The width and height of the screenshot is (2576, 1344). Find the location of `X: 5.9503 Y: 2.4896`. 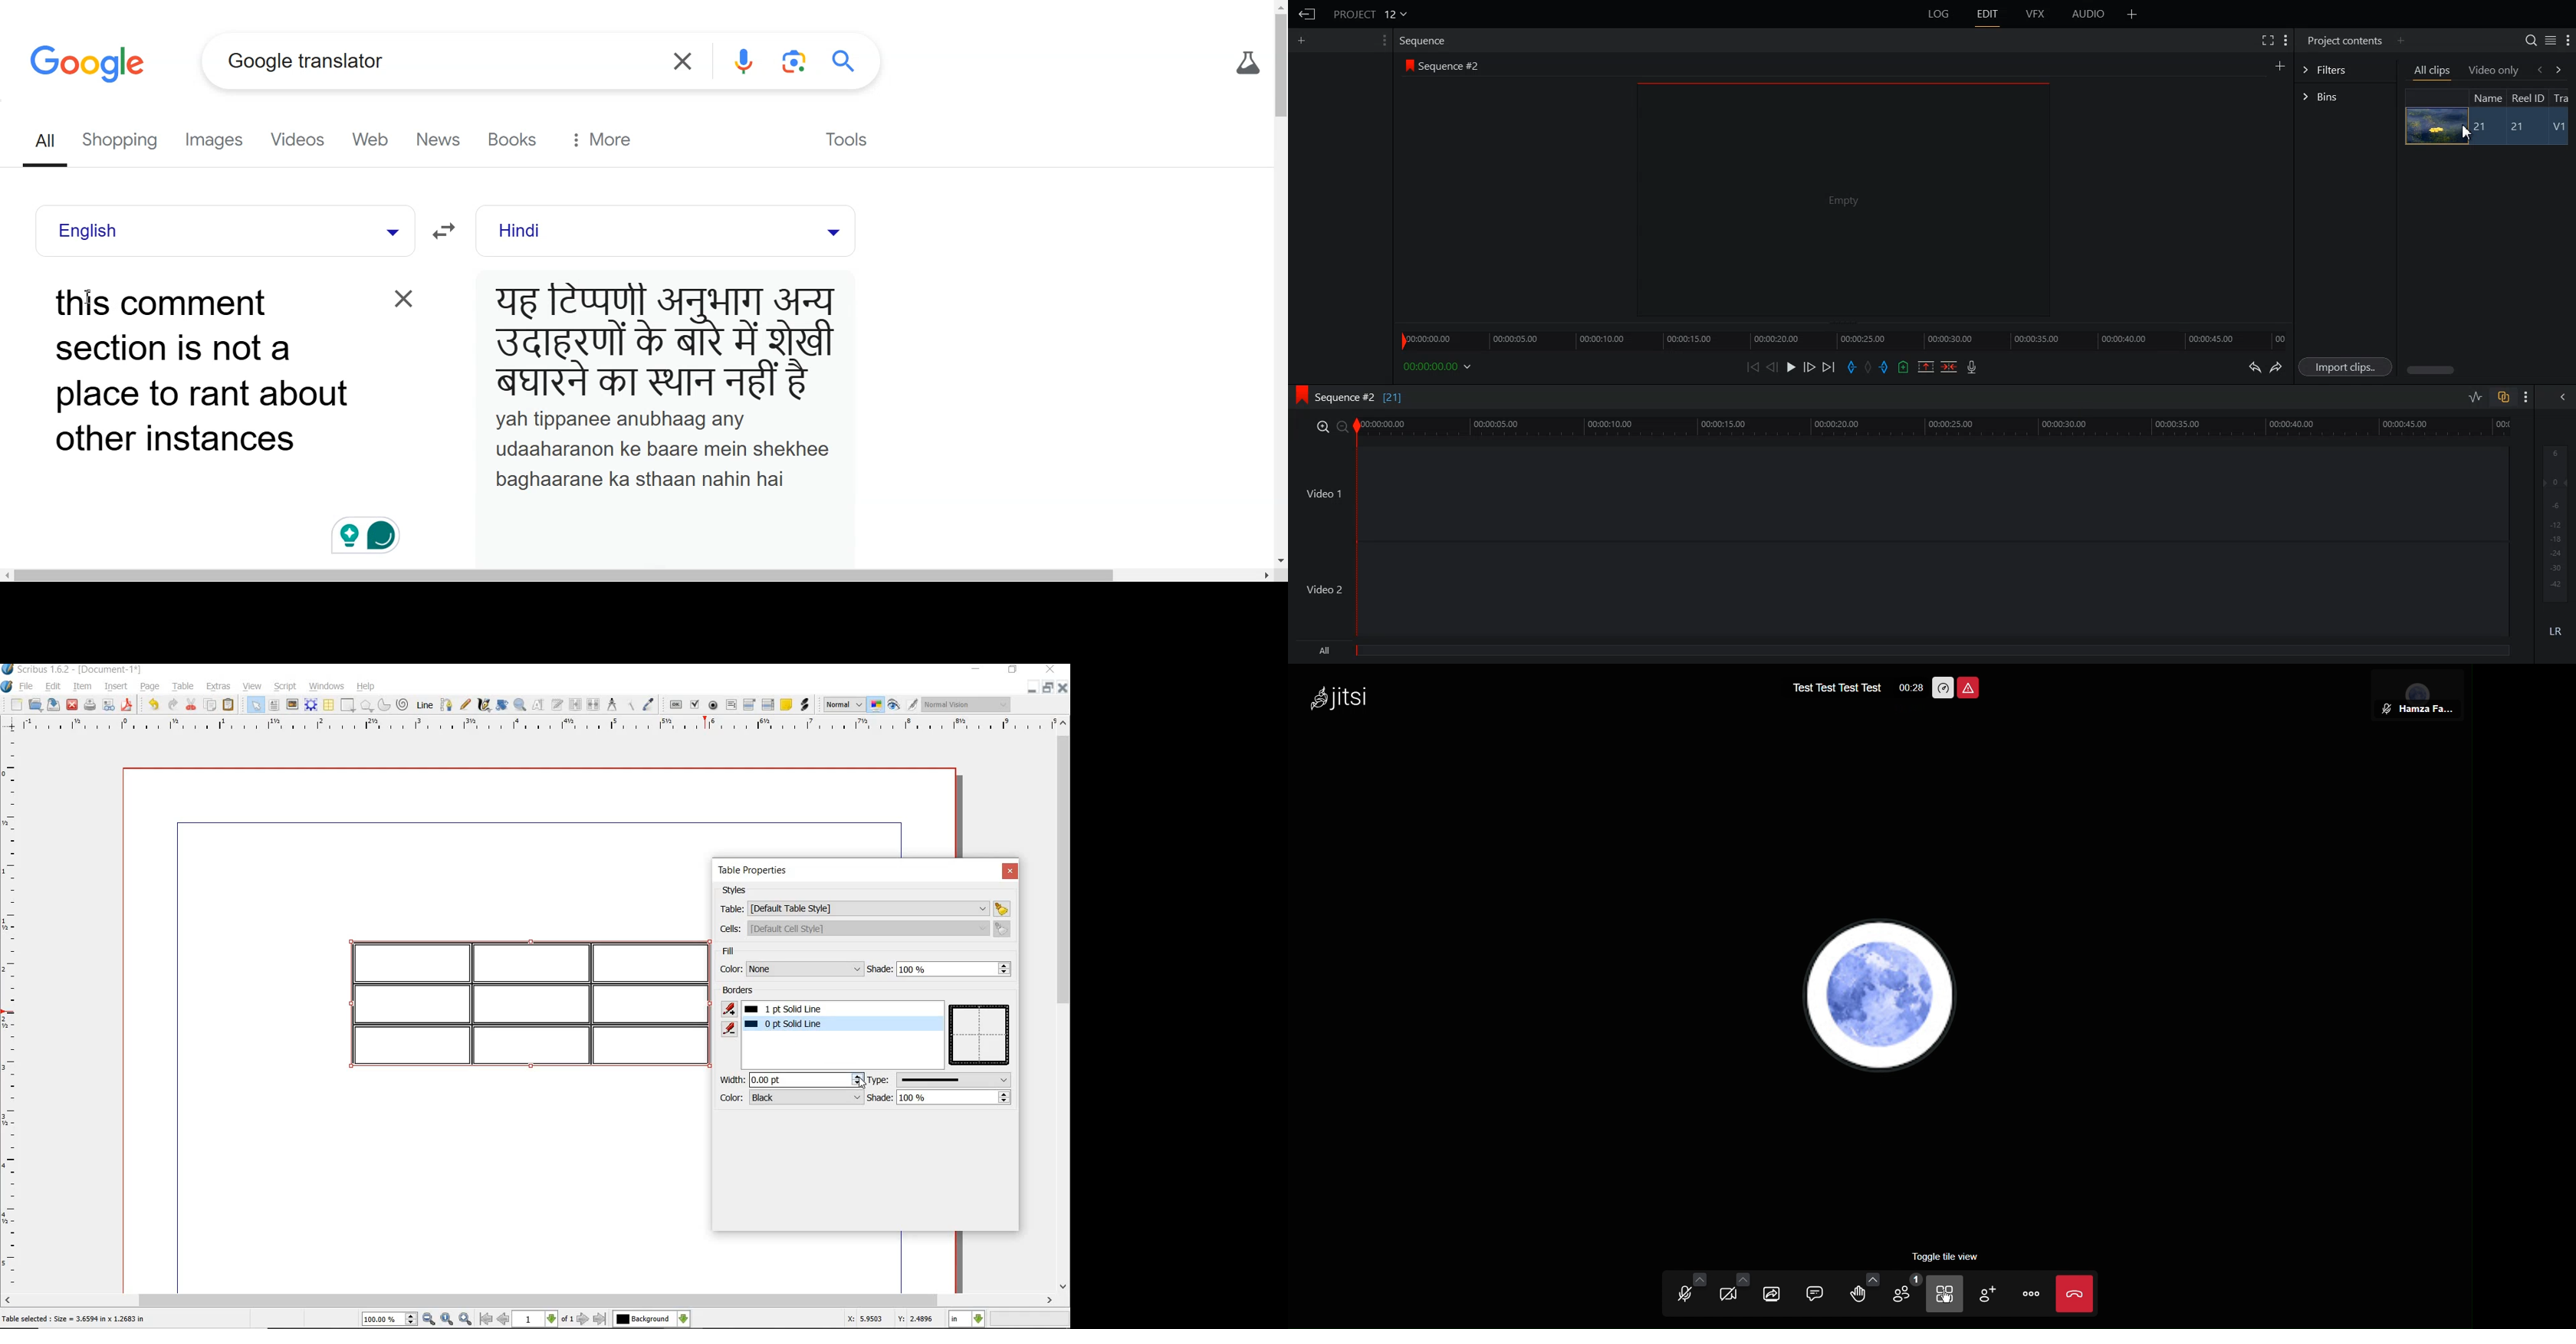

X: 5.9503 Y: 2.4896 is located at coordinates (889, 1319).